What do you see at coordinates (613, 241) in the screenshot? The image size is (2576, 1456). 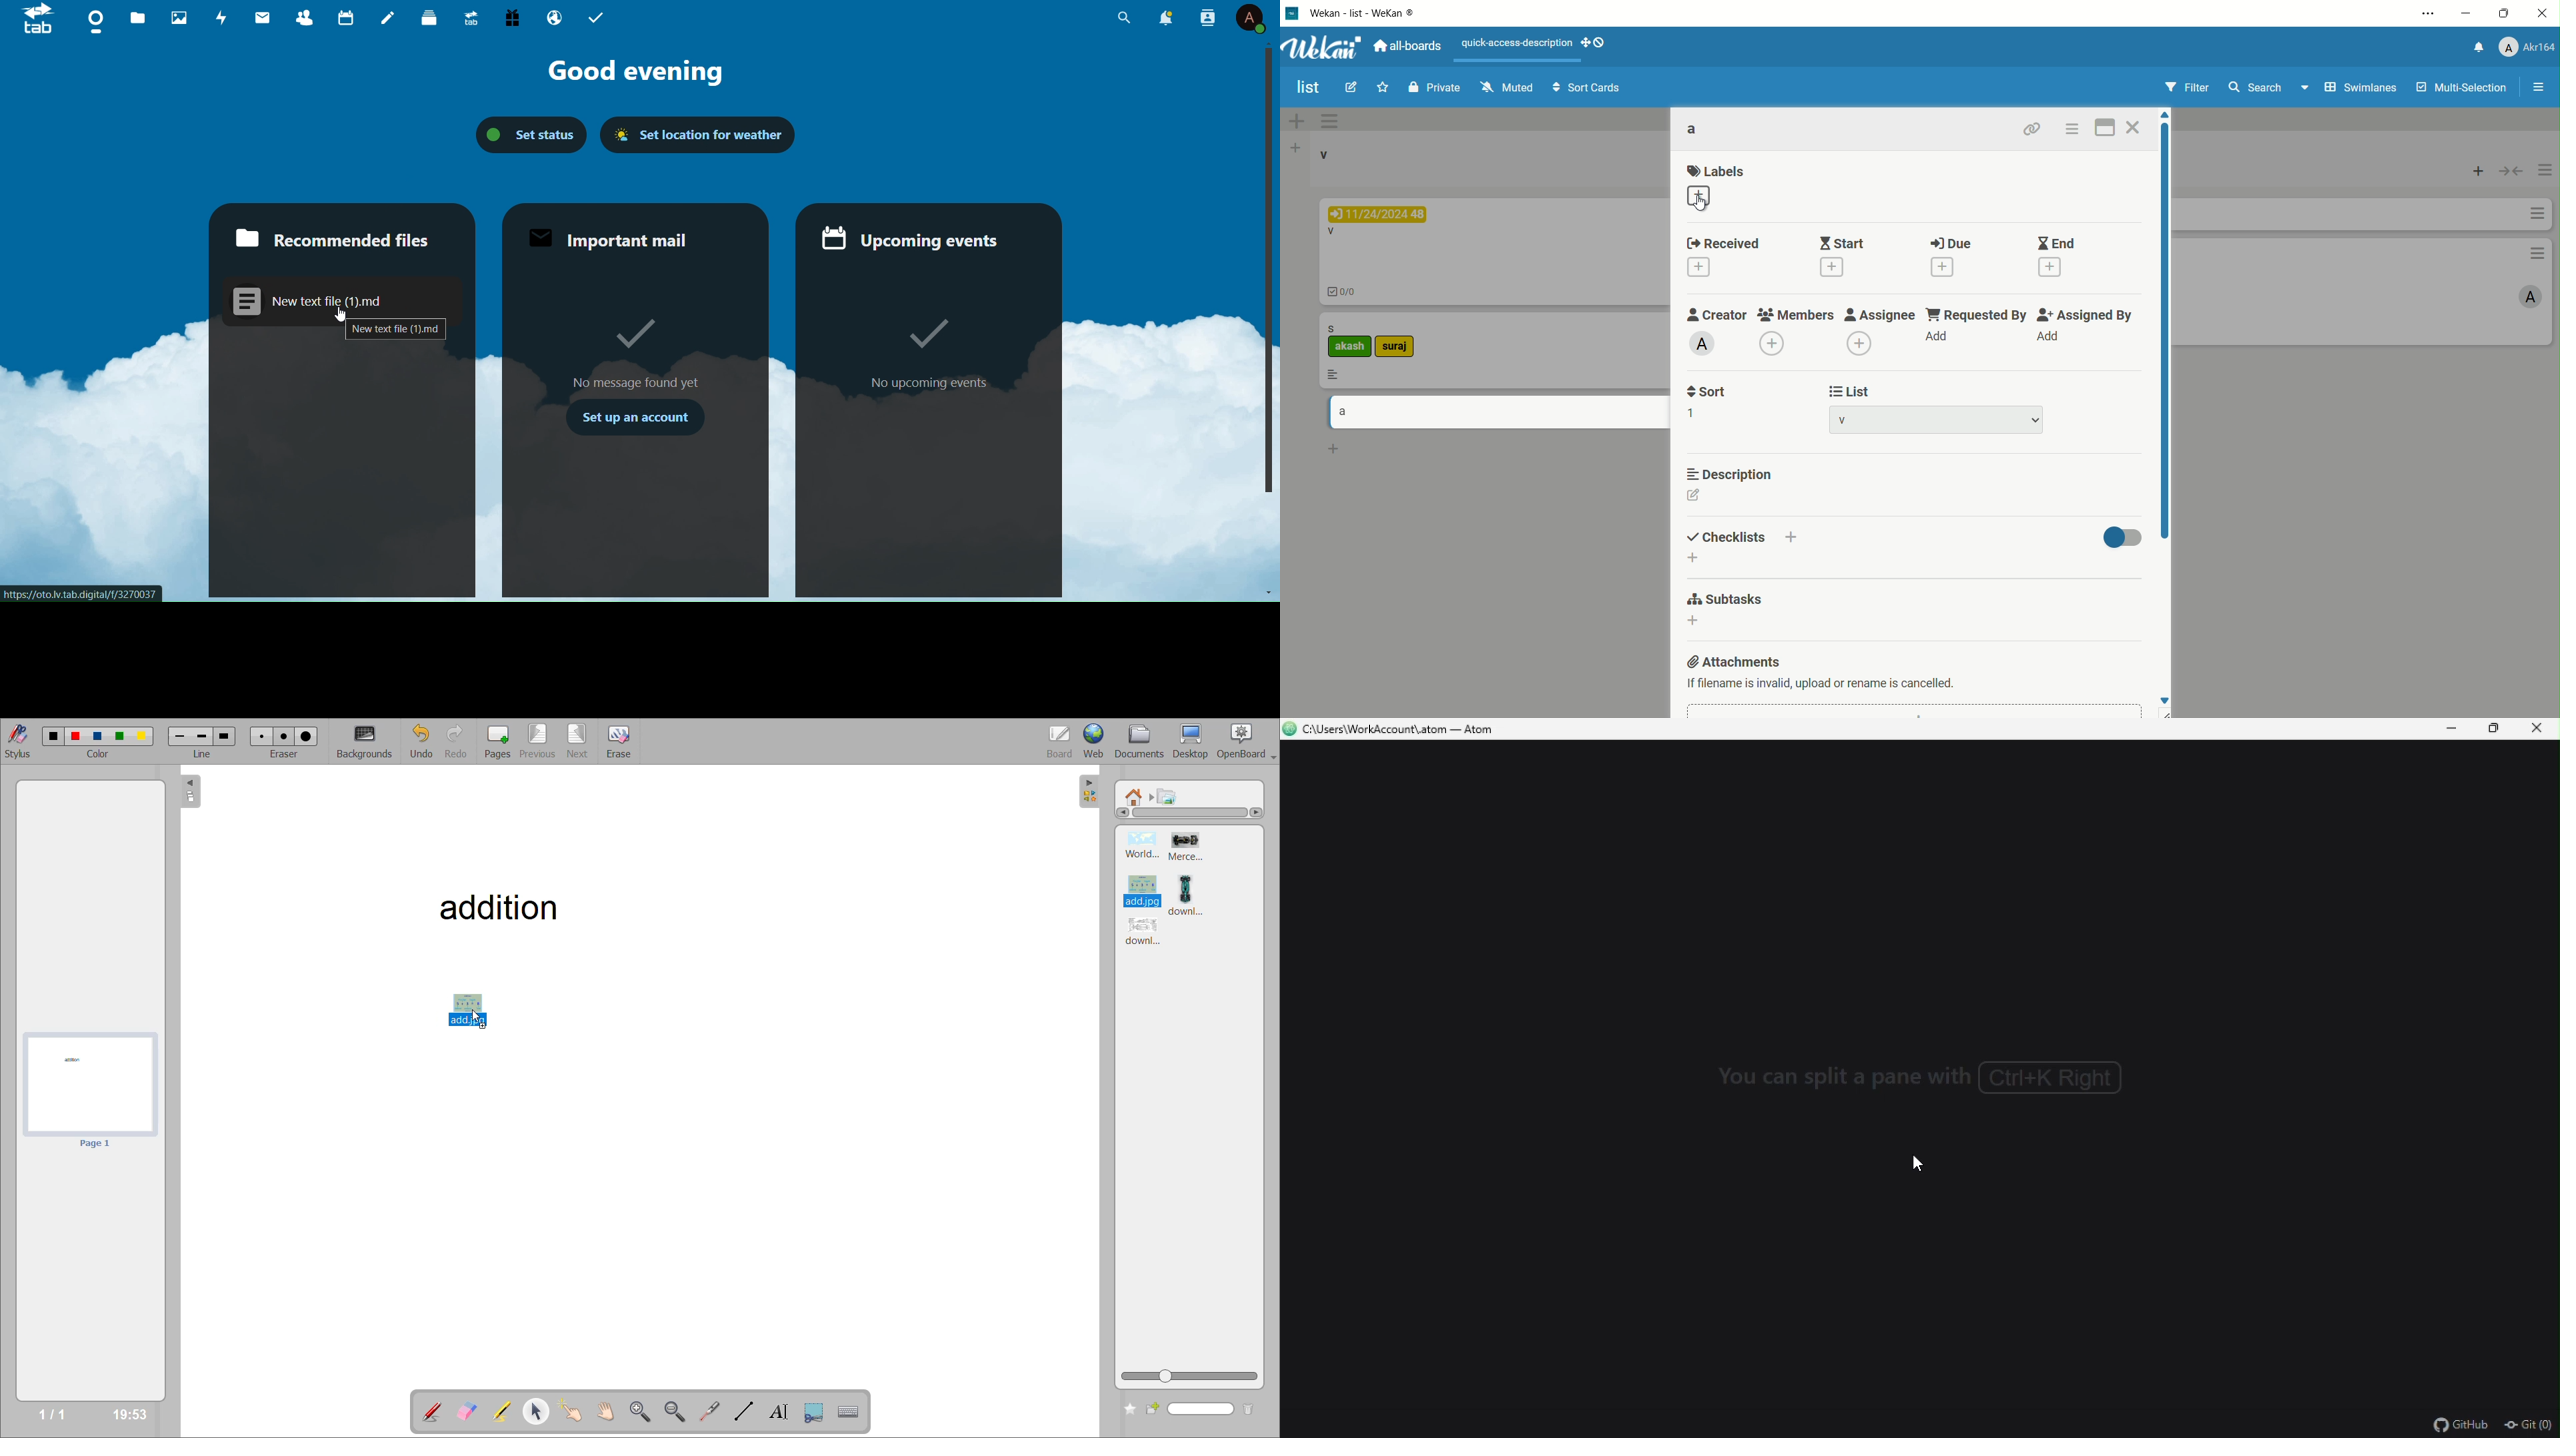 I see `important mail` at bounding box center [613, 241].